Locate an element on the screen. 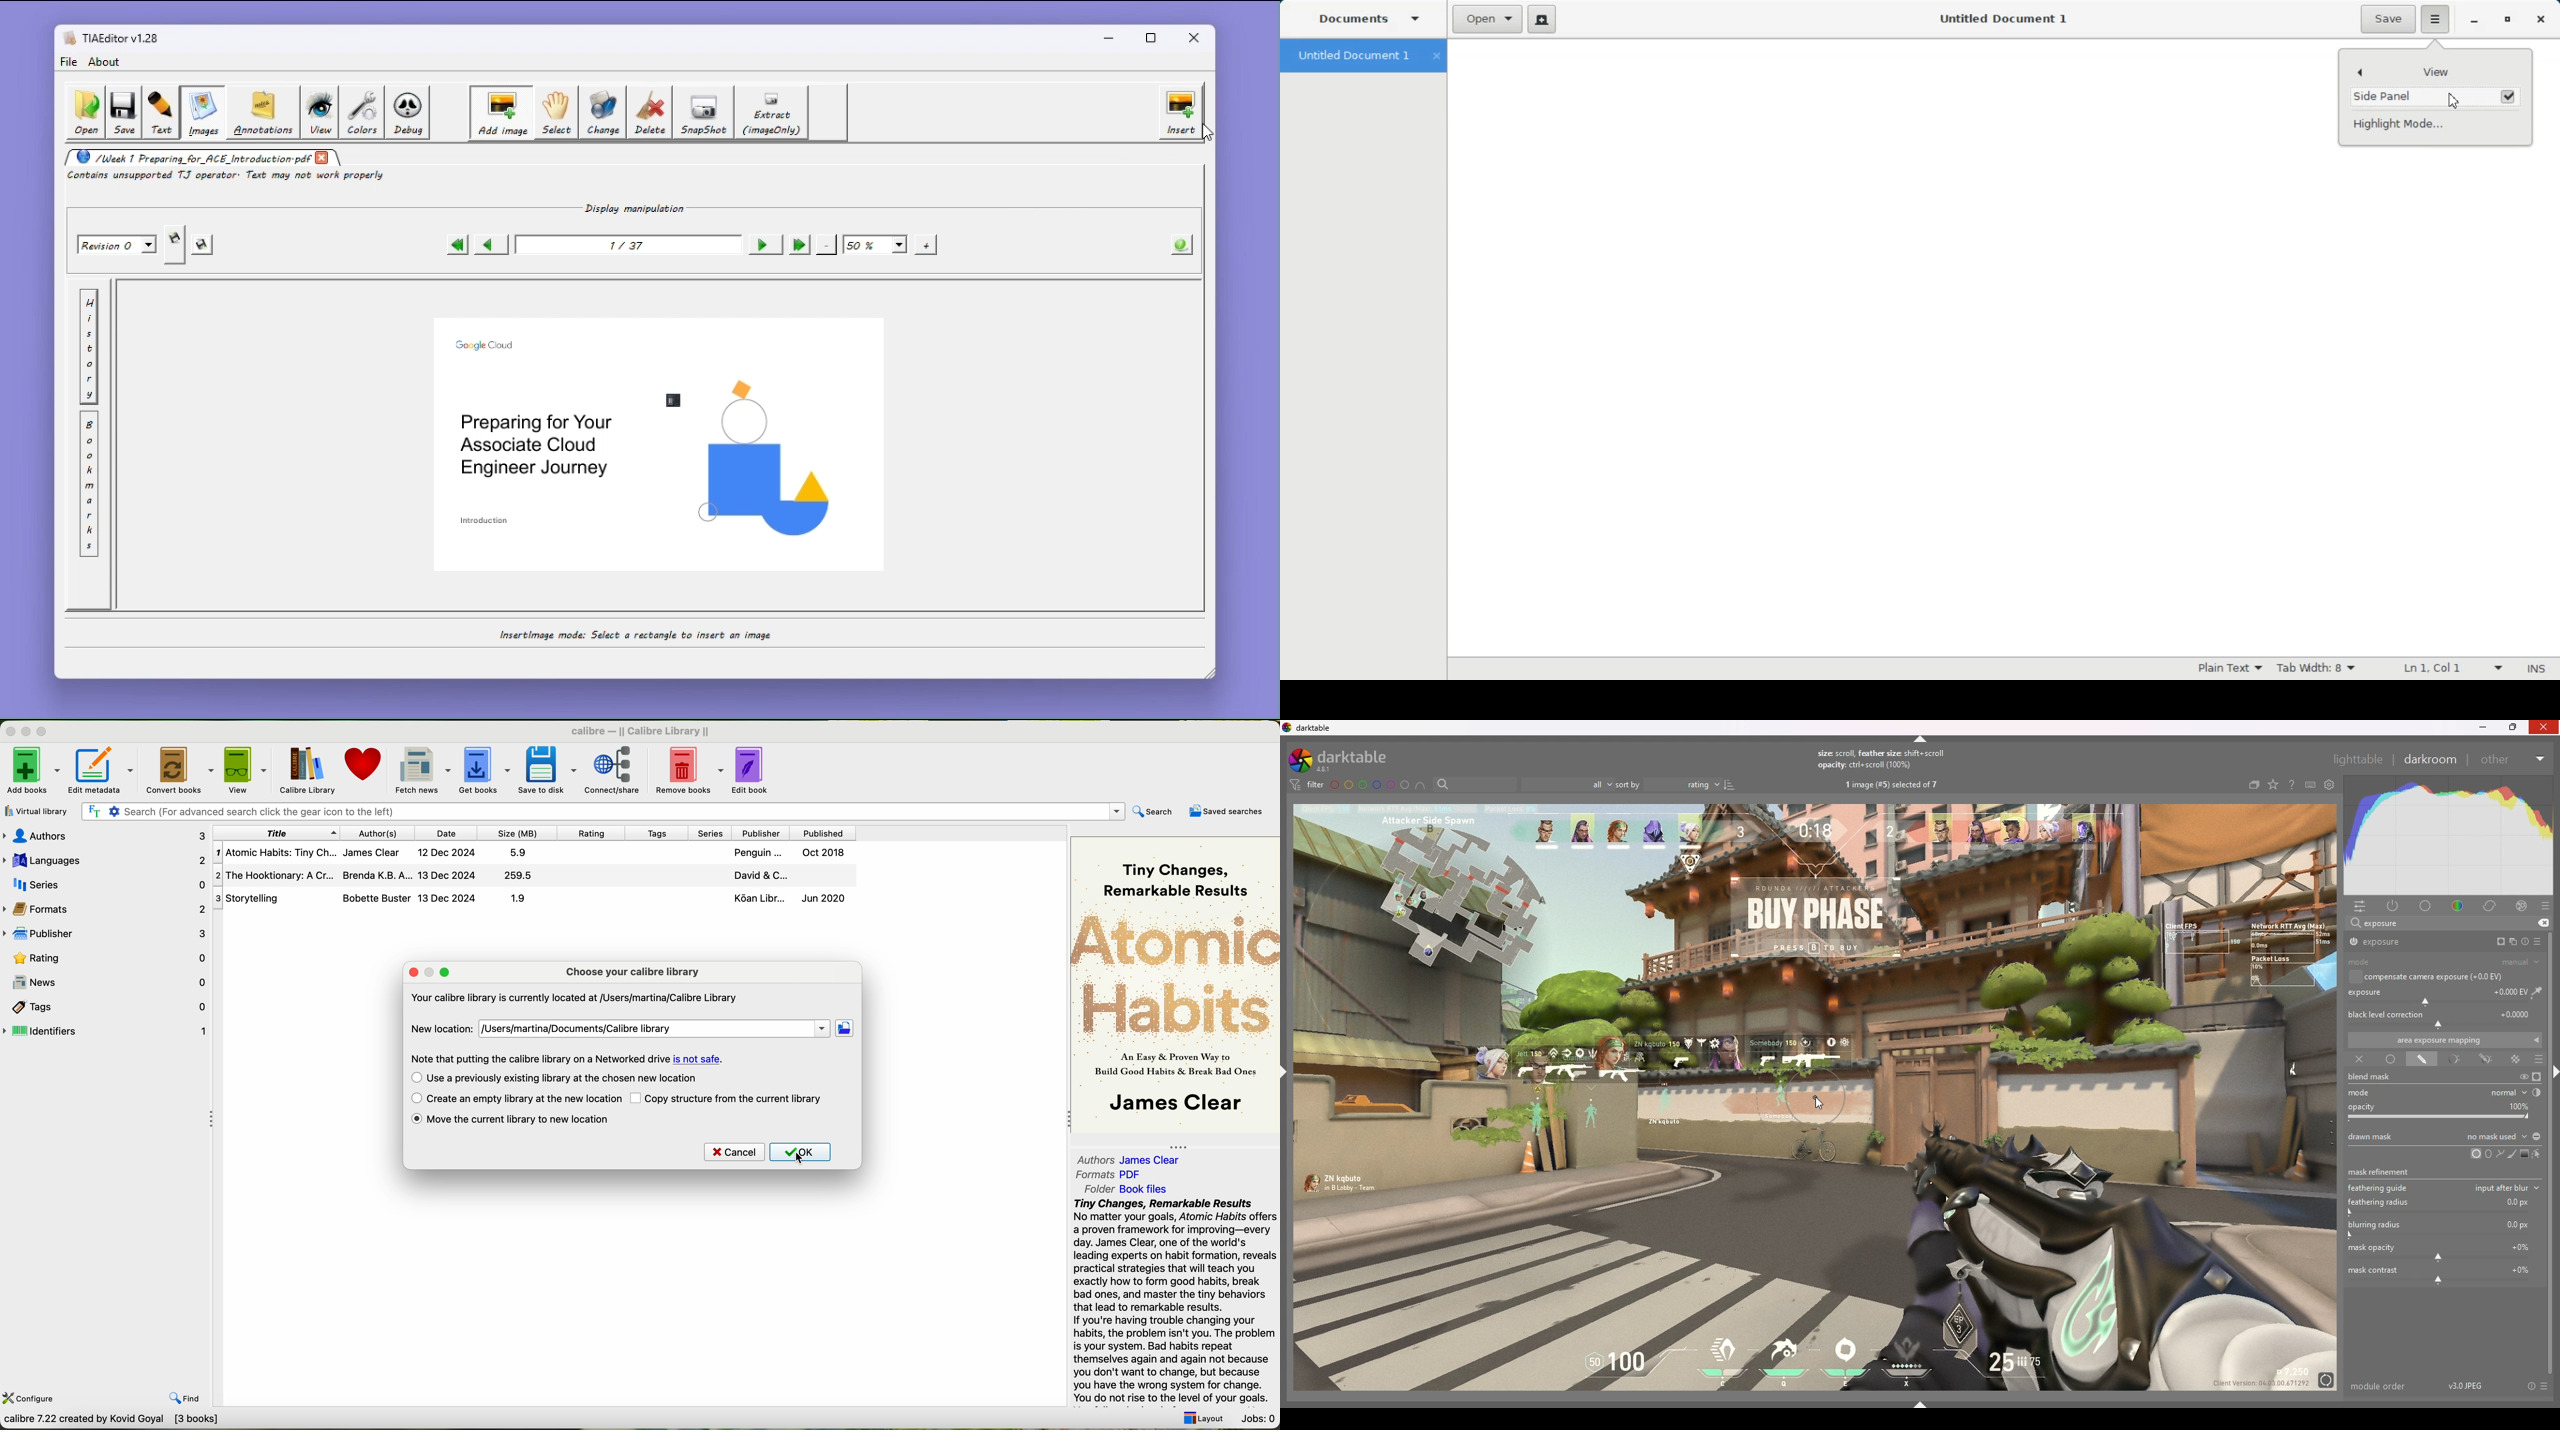 The width and height of the screenshot is (2576, 1456). tags is located at coordinates (106, 1007).